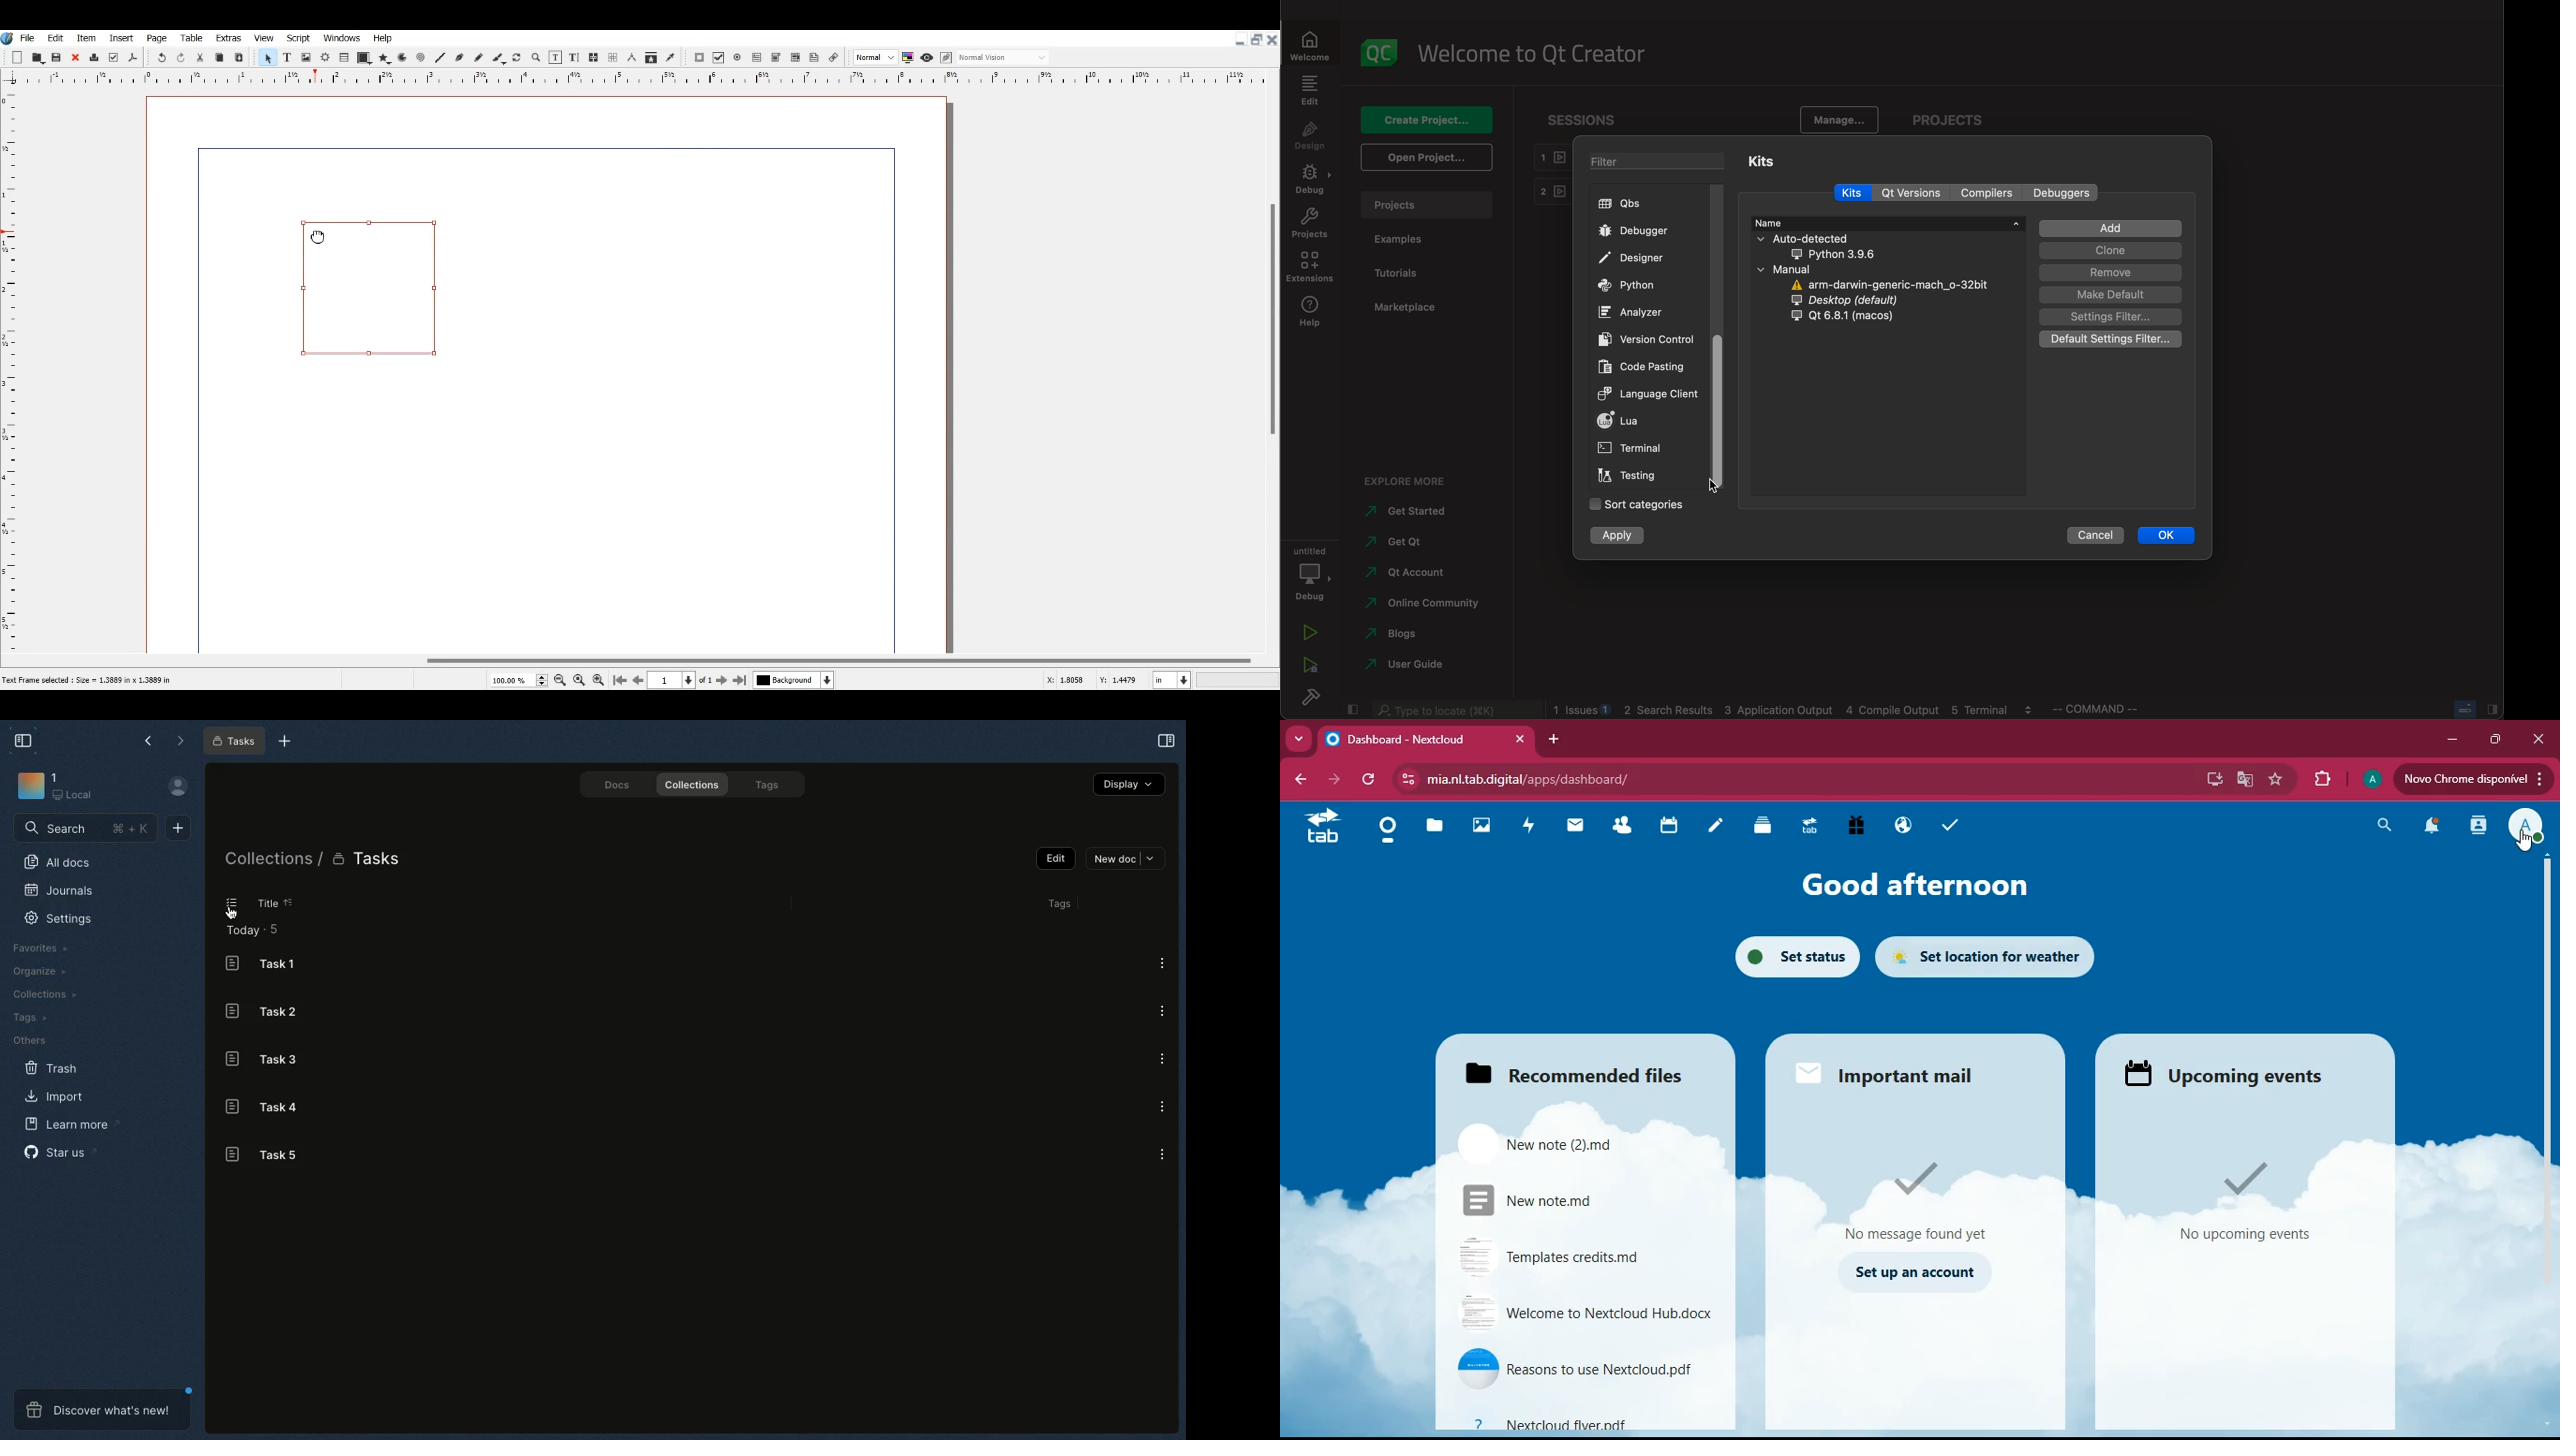 Image resolution: width=2576 pixels, height=1456 pixels. Describe the element at coordinates (1124, 858) in the screenshot. I see `New doc` at that location.